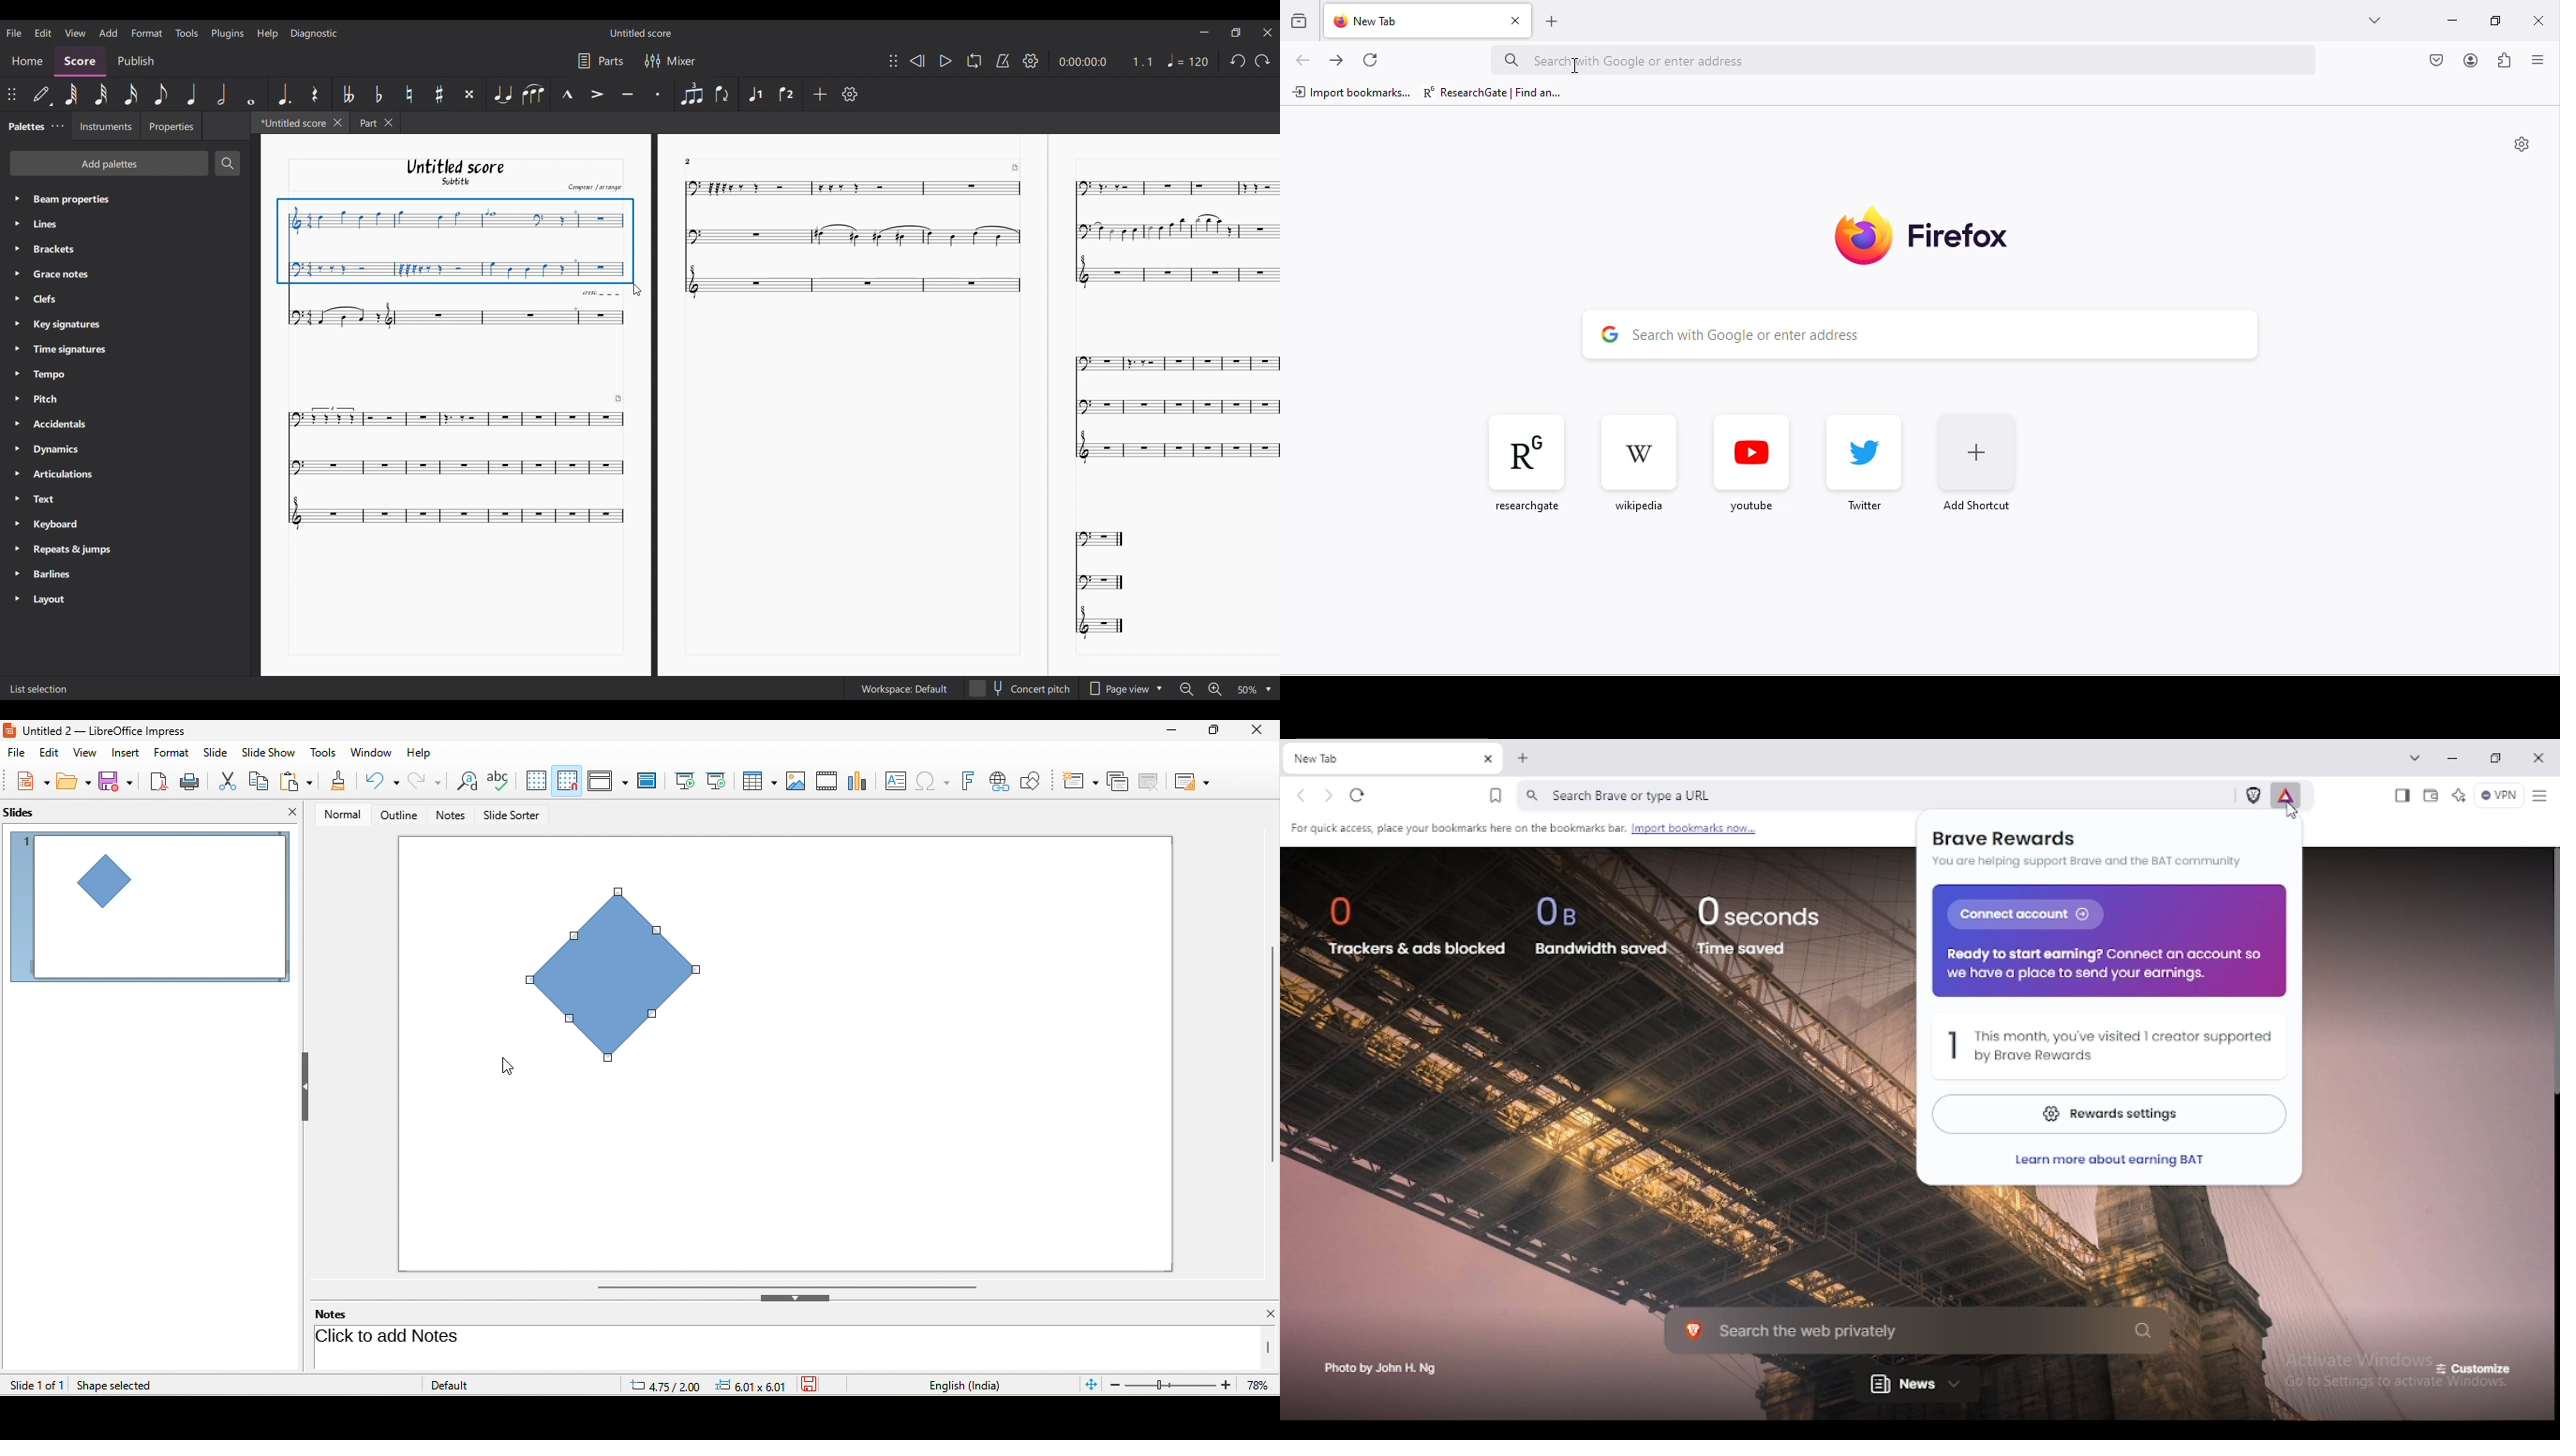 The height and width of the screenshot is (1456, 2576). I want to click on Current duration and ratio, so click(1106, 61).